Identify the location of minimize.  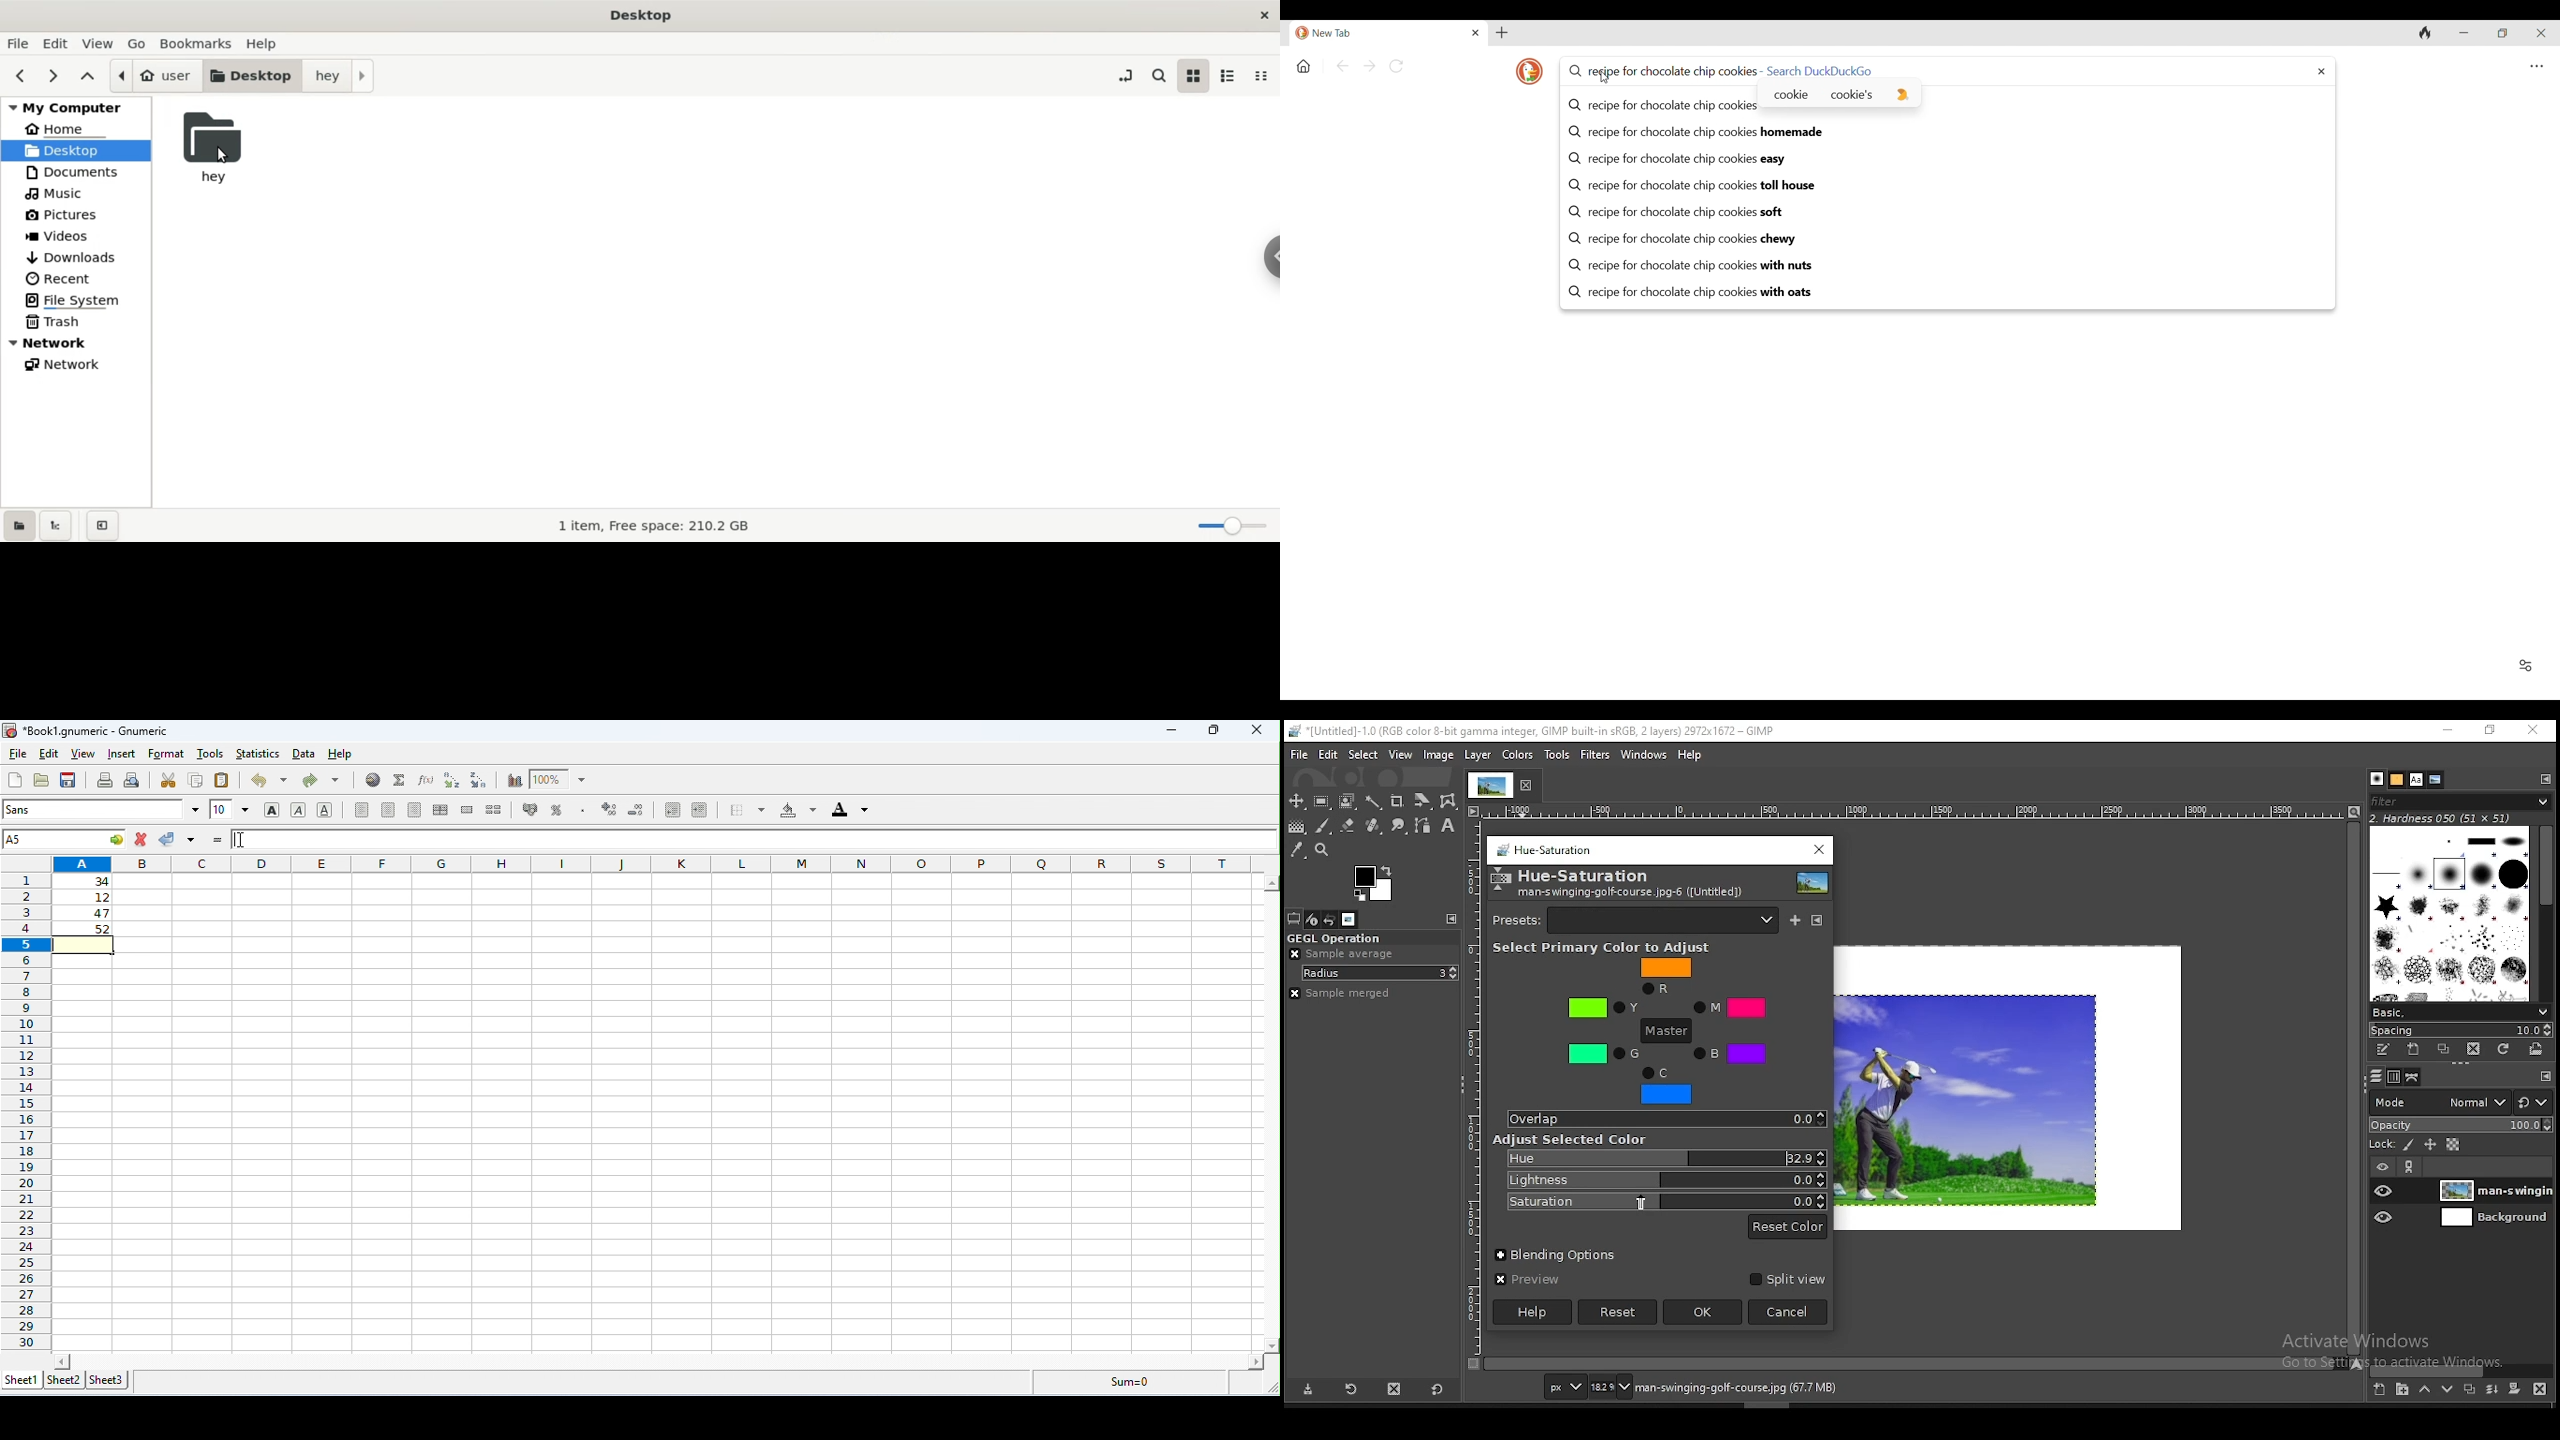
(1175, 732).